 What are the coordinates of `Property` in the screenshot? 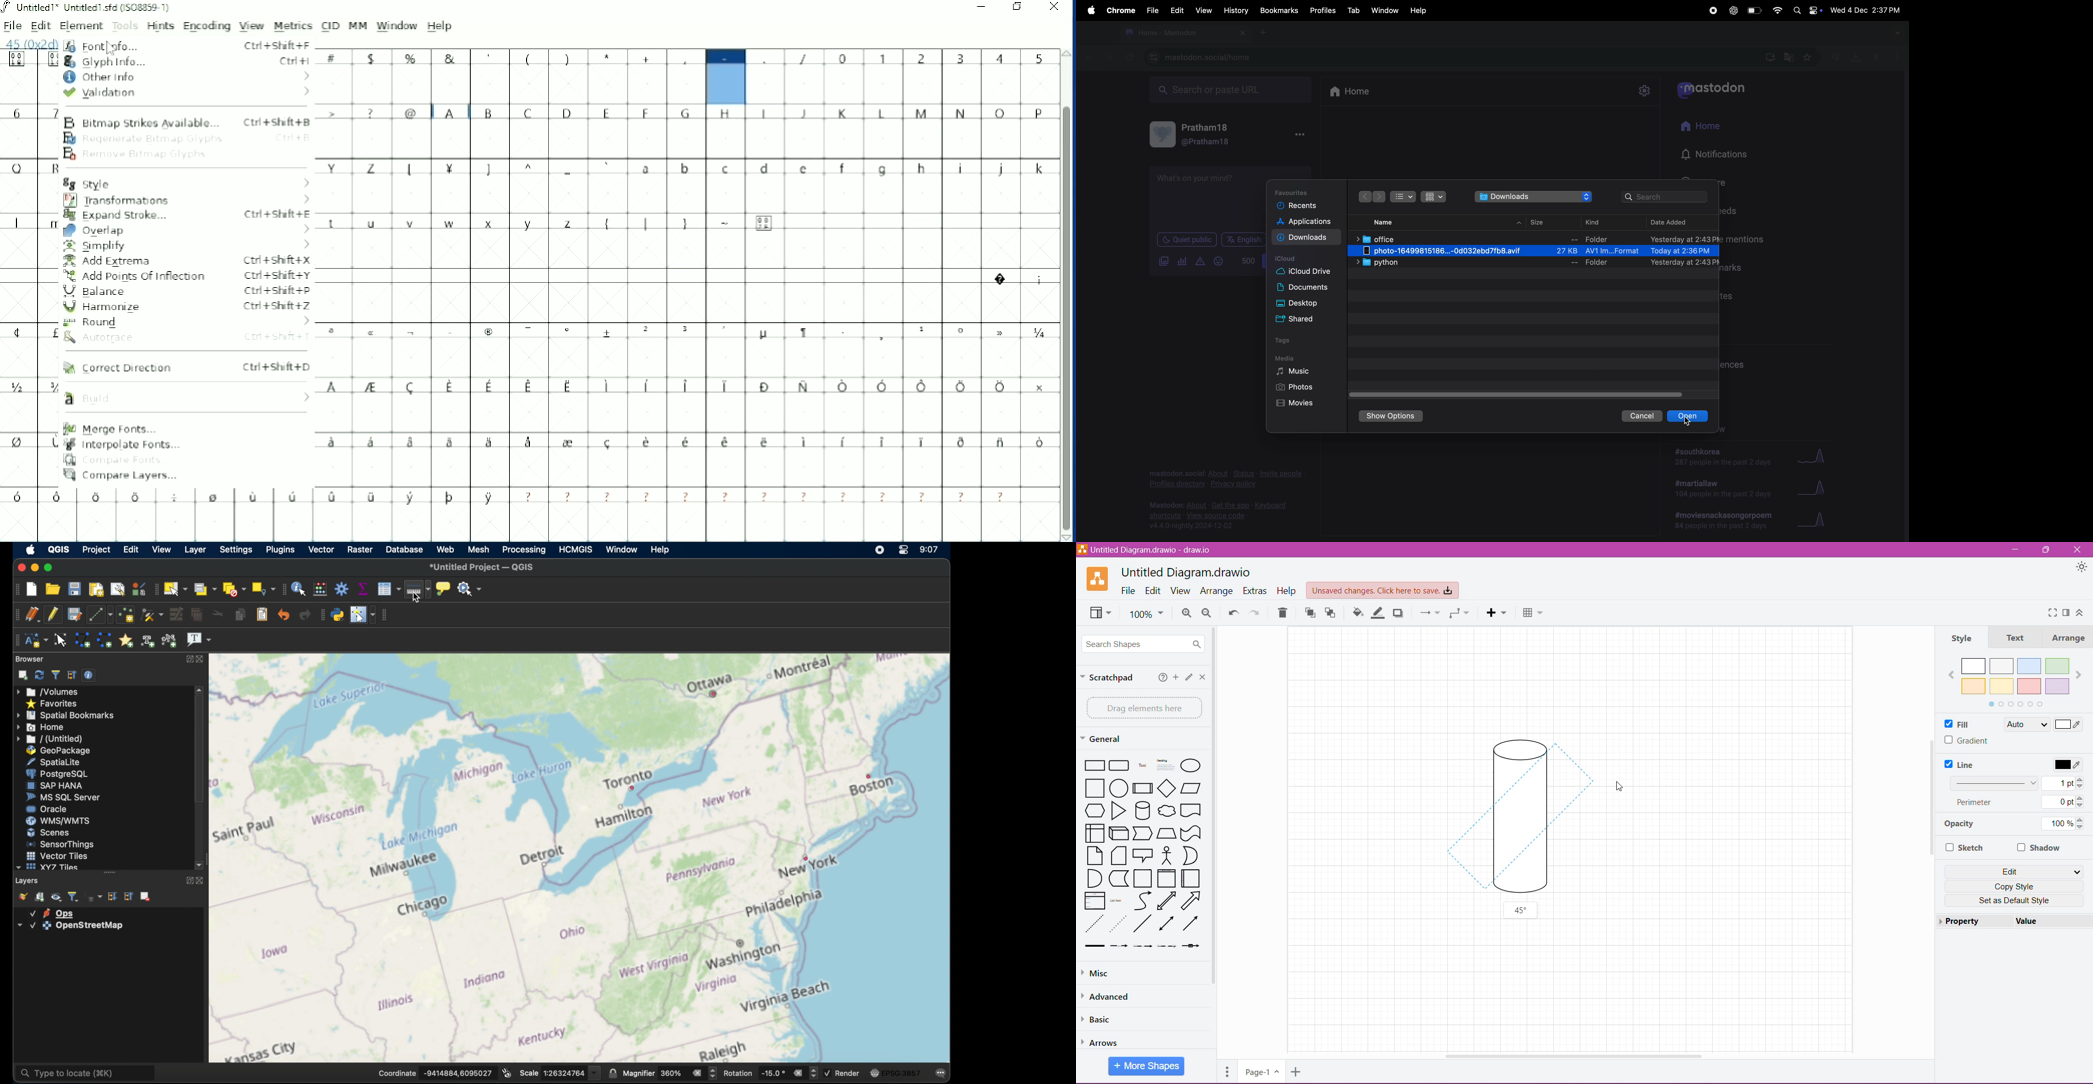 It's located at (1963, 922).